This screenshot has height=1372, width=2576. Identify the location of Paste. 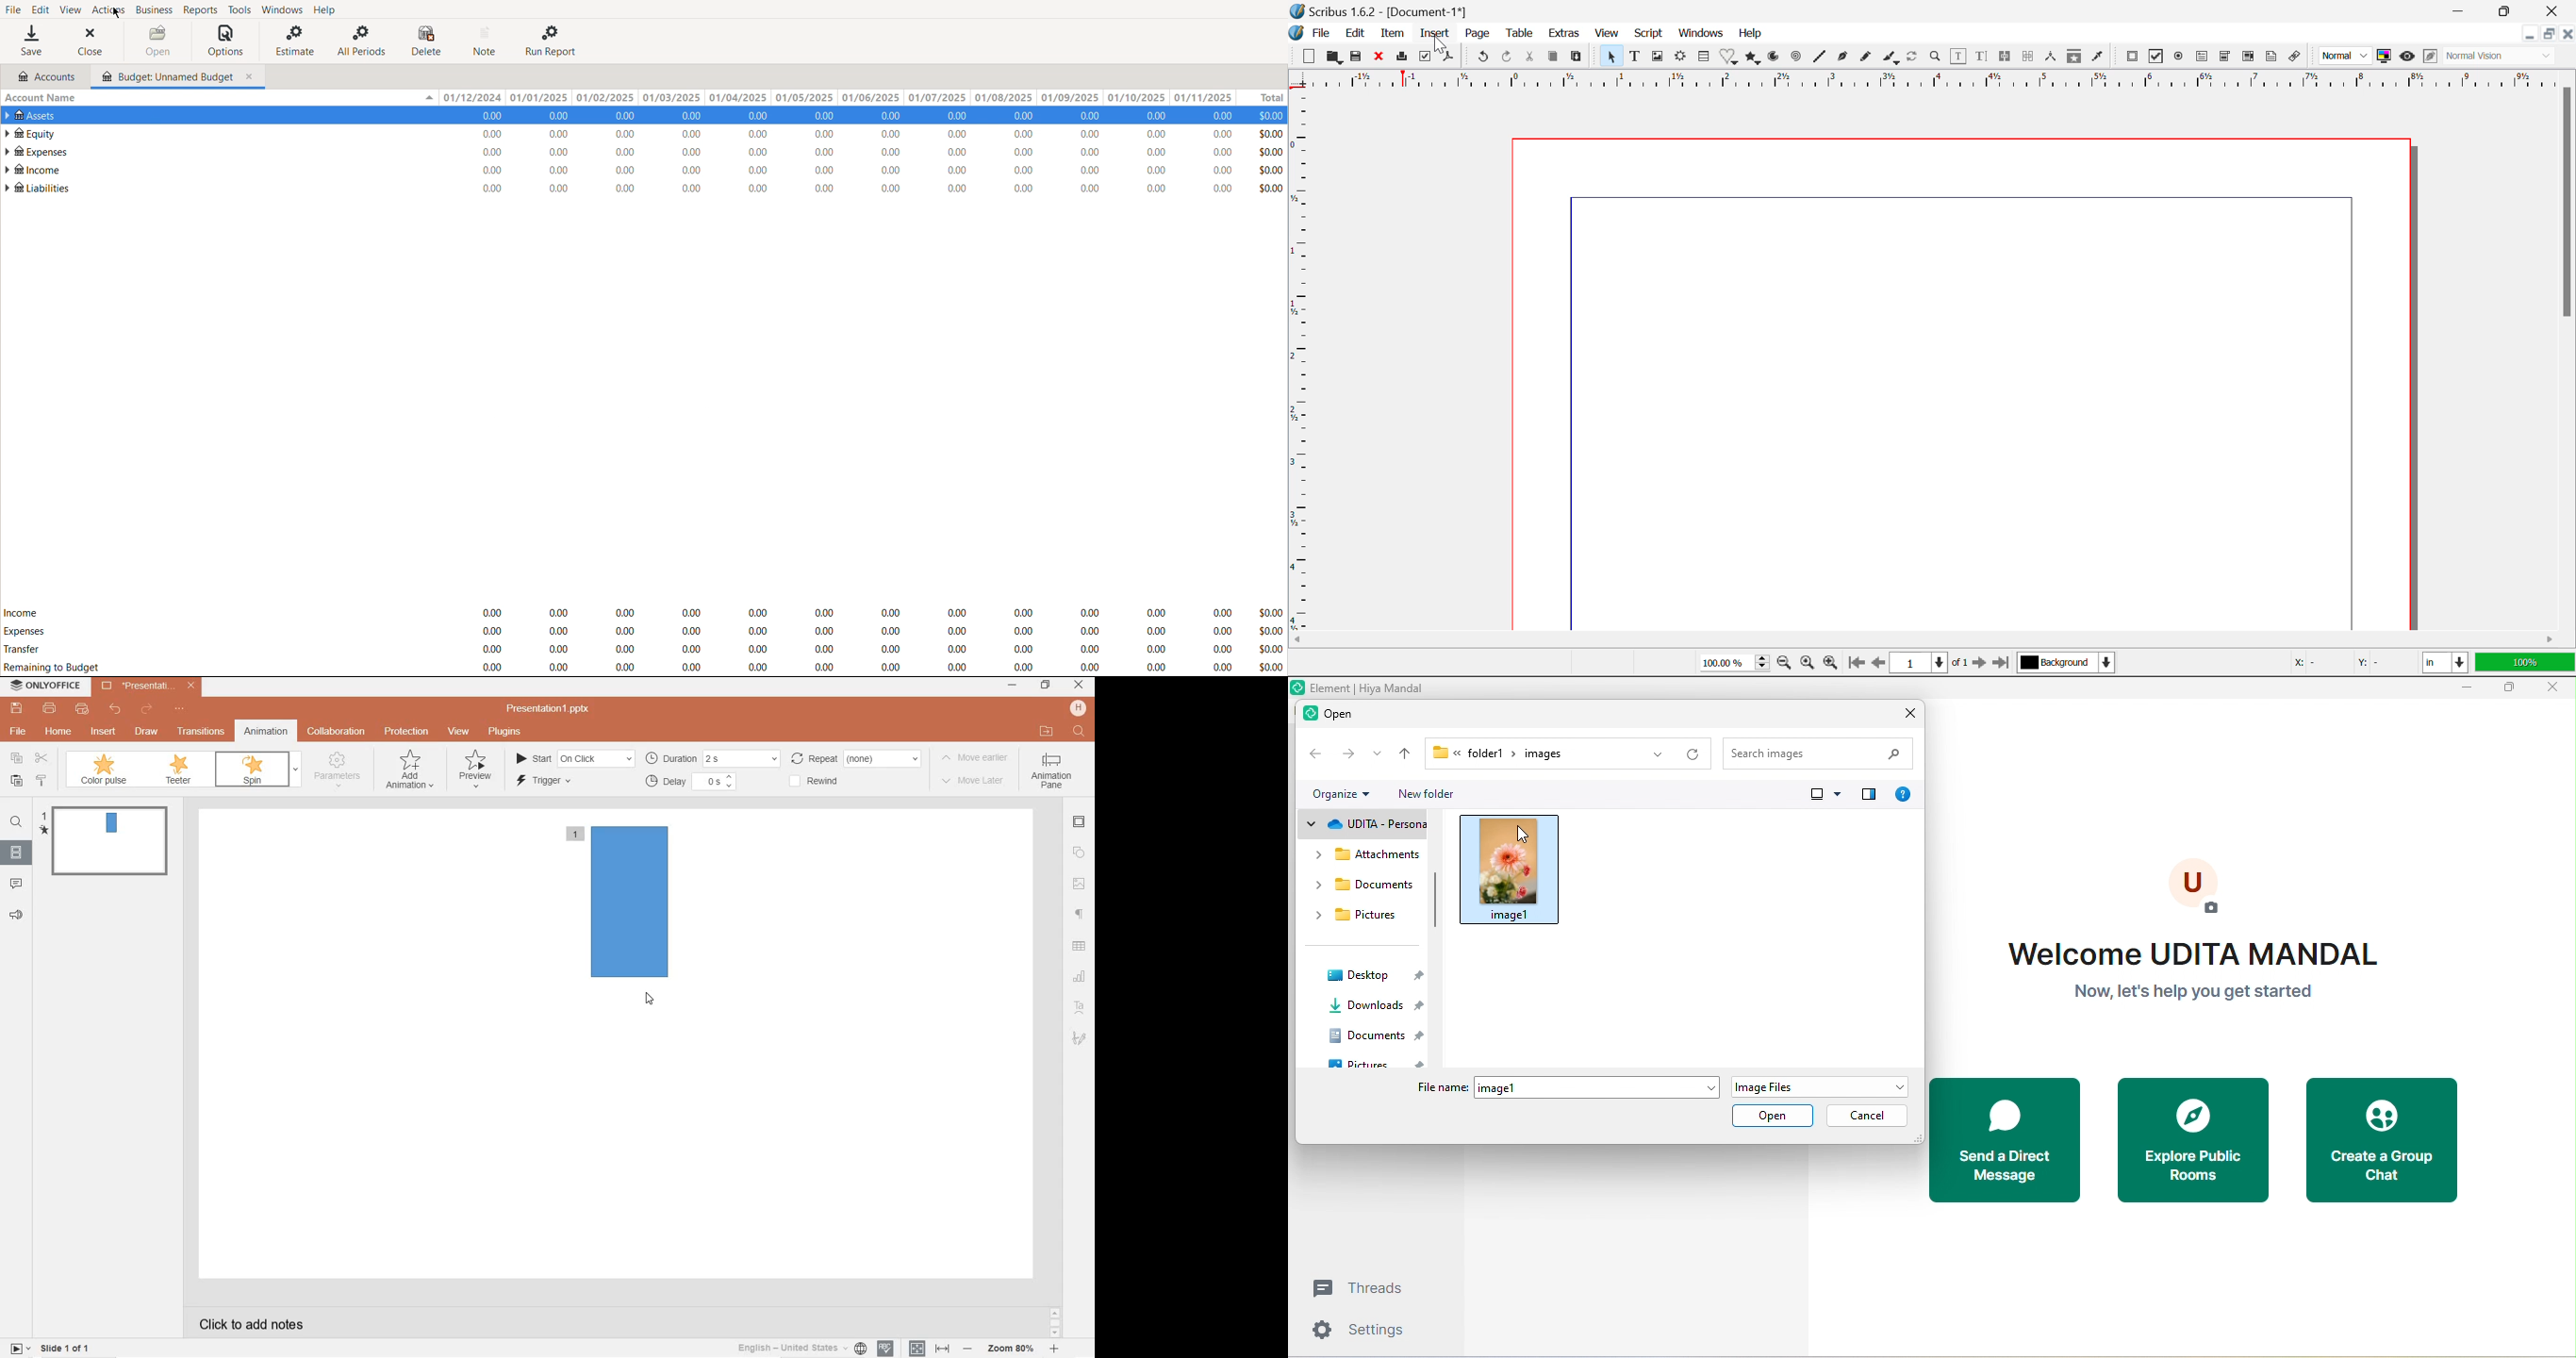
(1579, 56).